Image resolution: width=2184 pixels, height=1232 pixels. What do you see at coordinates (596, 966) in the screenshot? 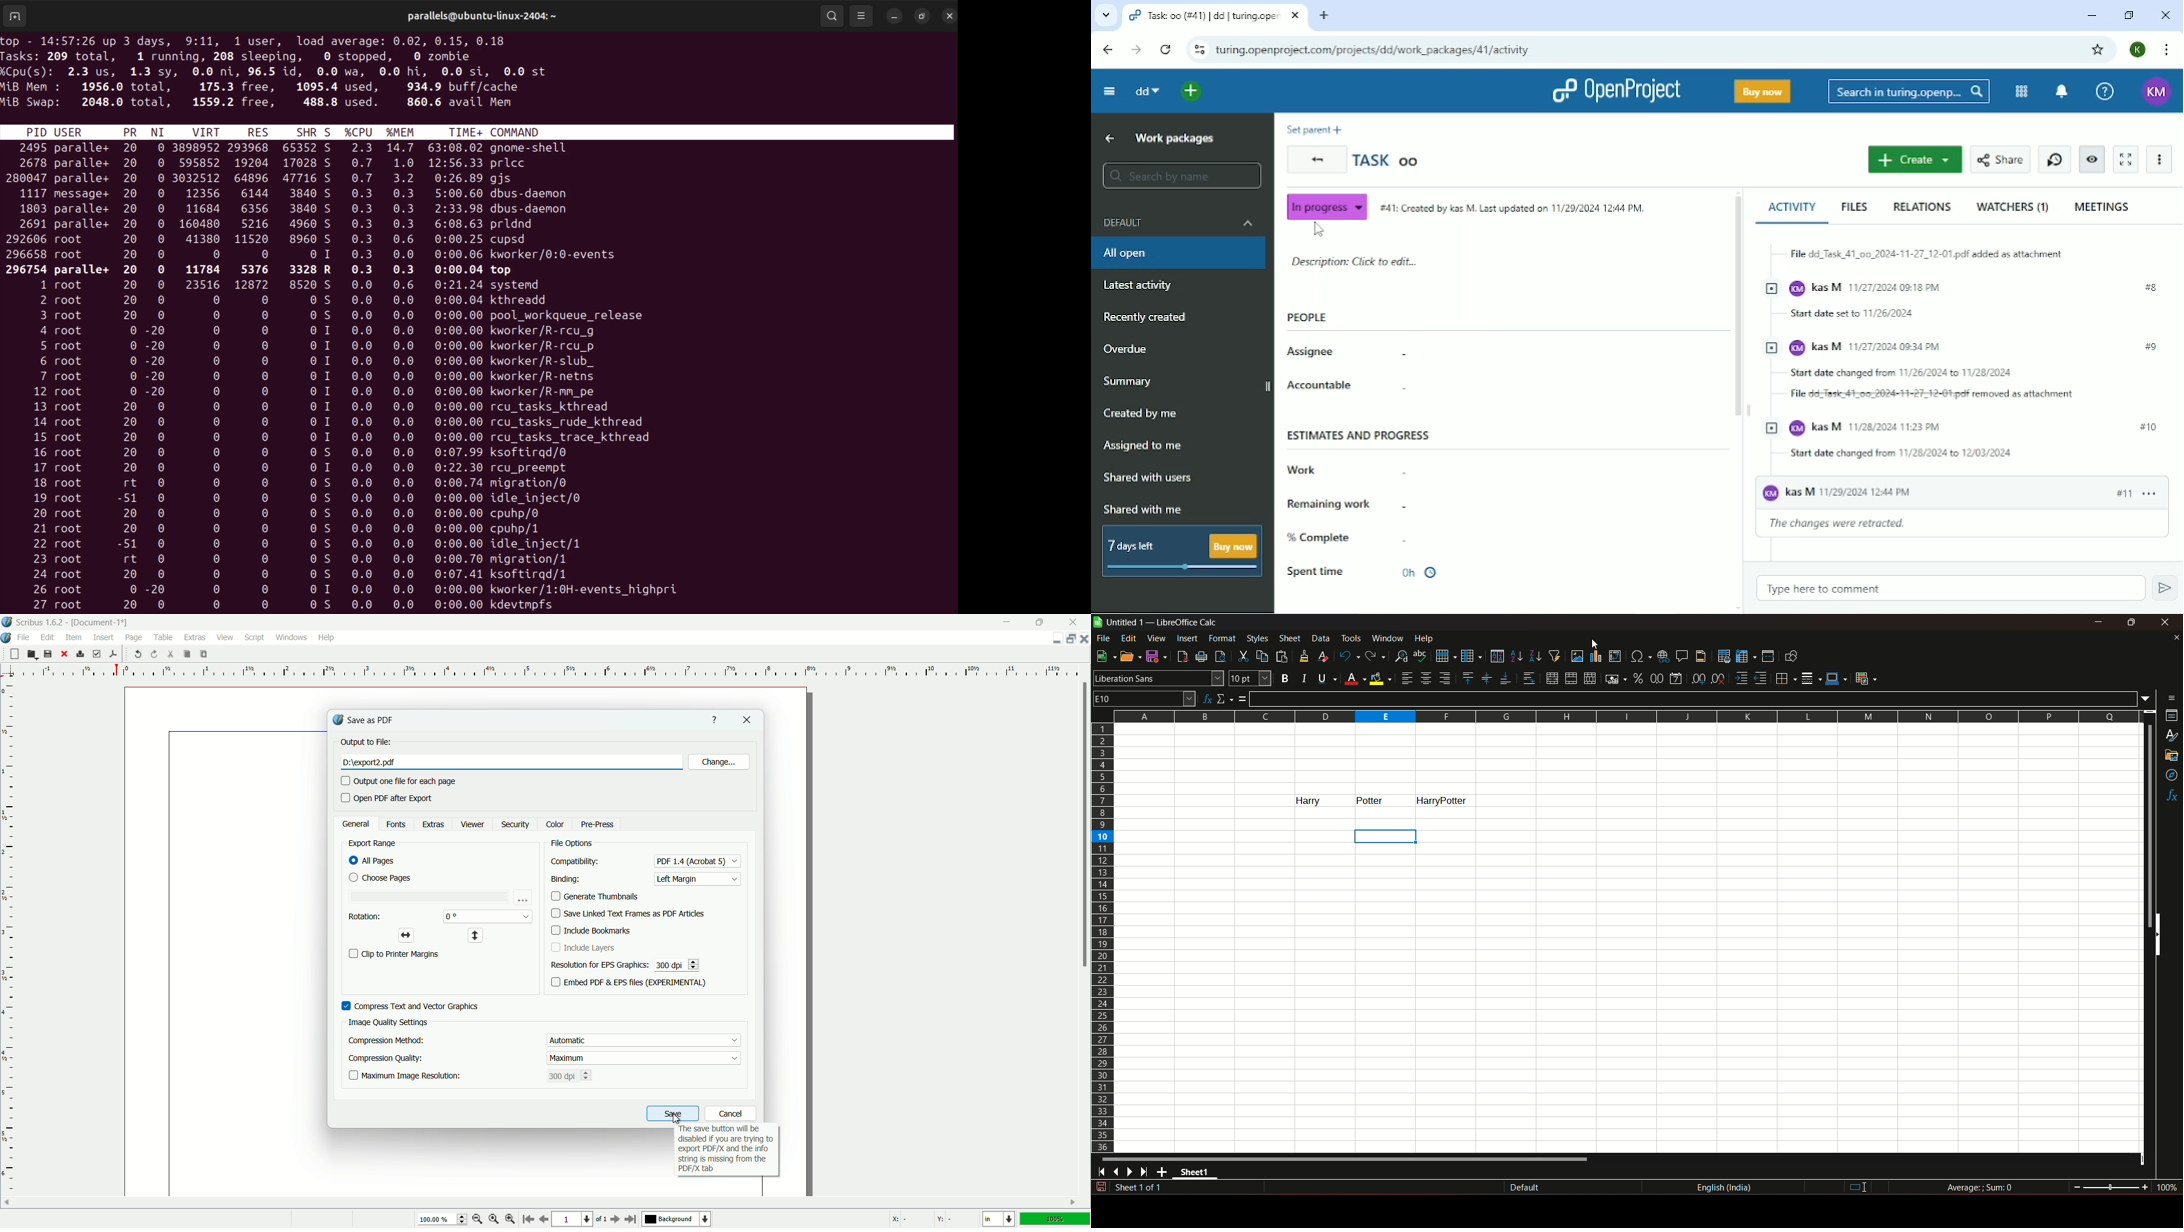
I see `resolution for eps graphics` at bounding box center [596, 966].